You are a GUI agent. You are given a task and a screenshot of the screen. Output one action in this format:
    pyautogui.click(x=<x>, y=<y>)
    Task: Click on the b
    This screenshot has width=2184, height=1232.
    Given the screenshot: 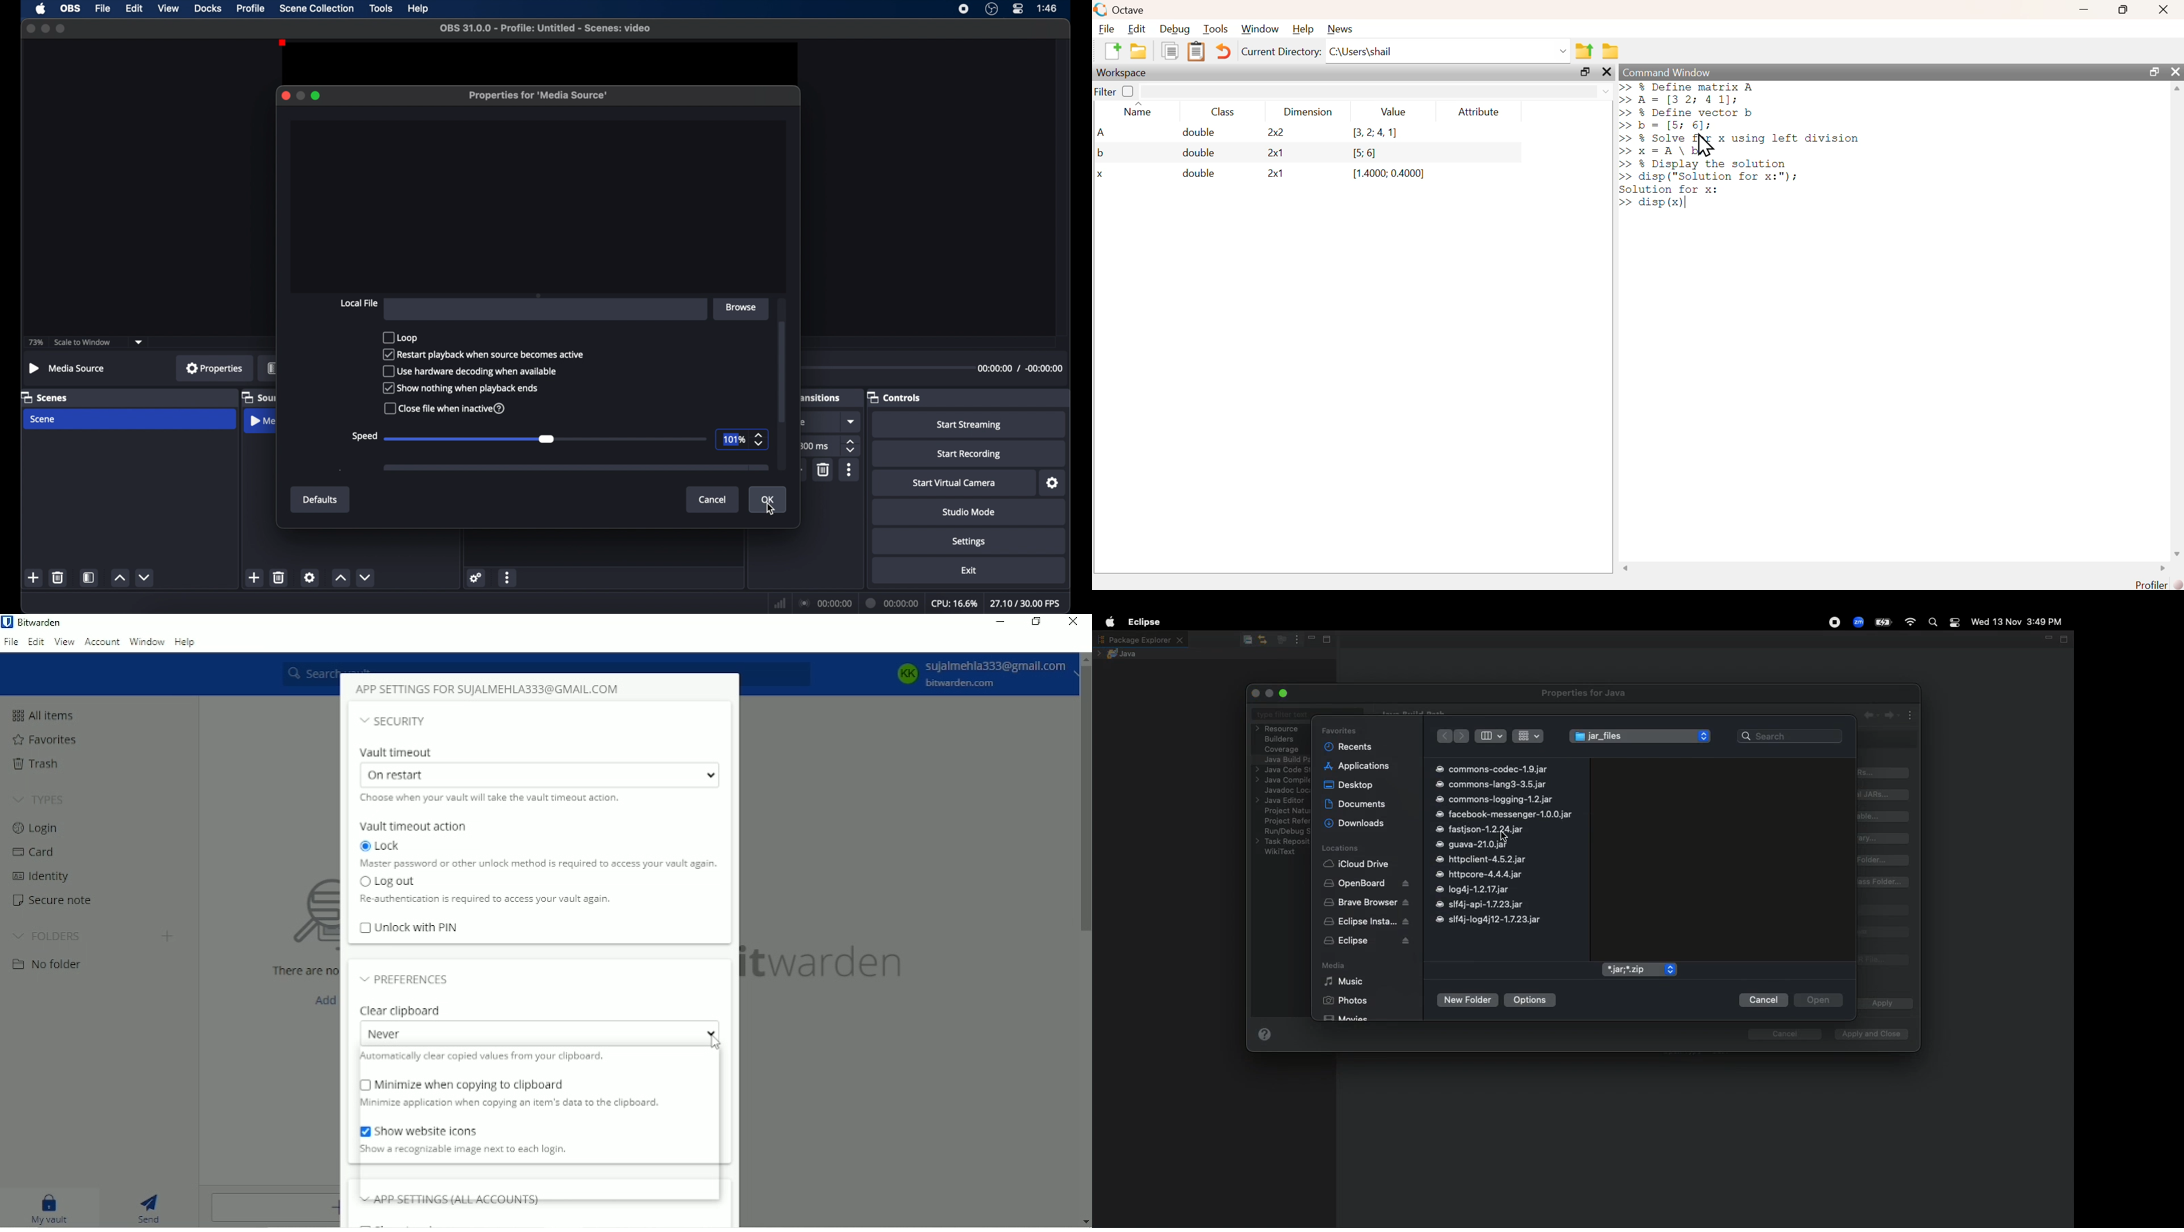 What is the action you would take?
    pyautogui.click(x=1102, y=154)
    